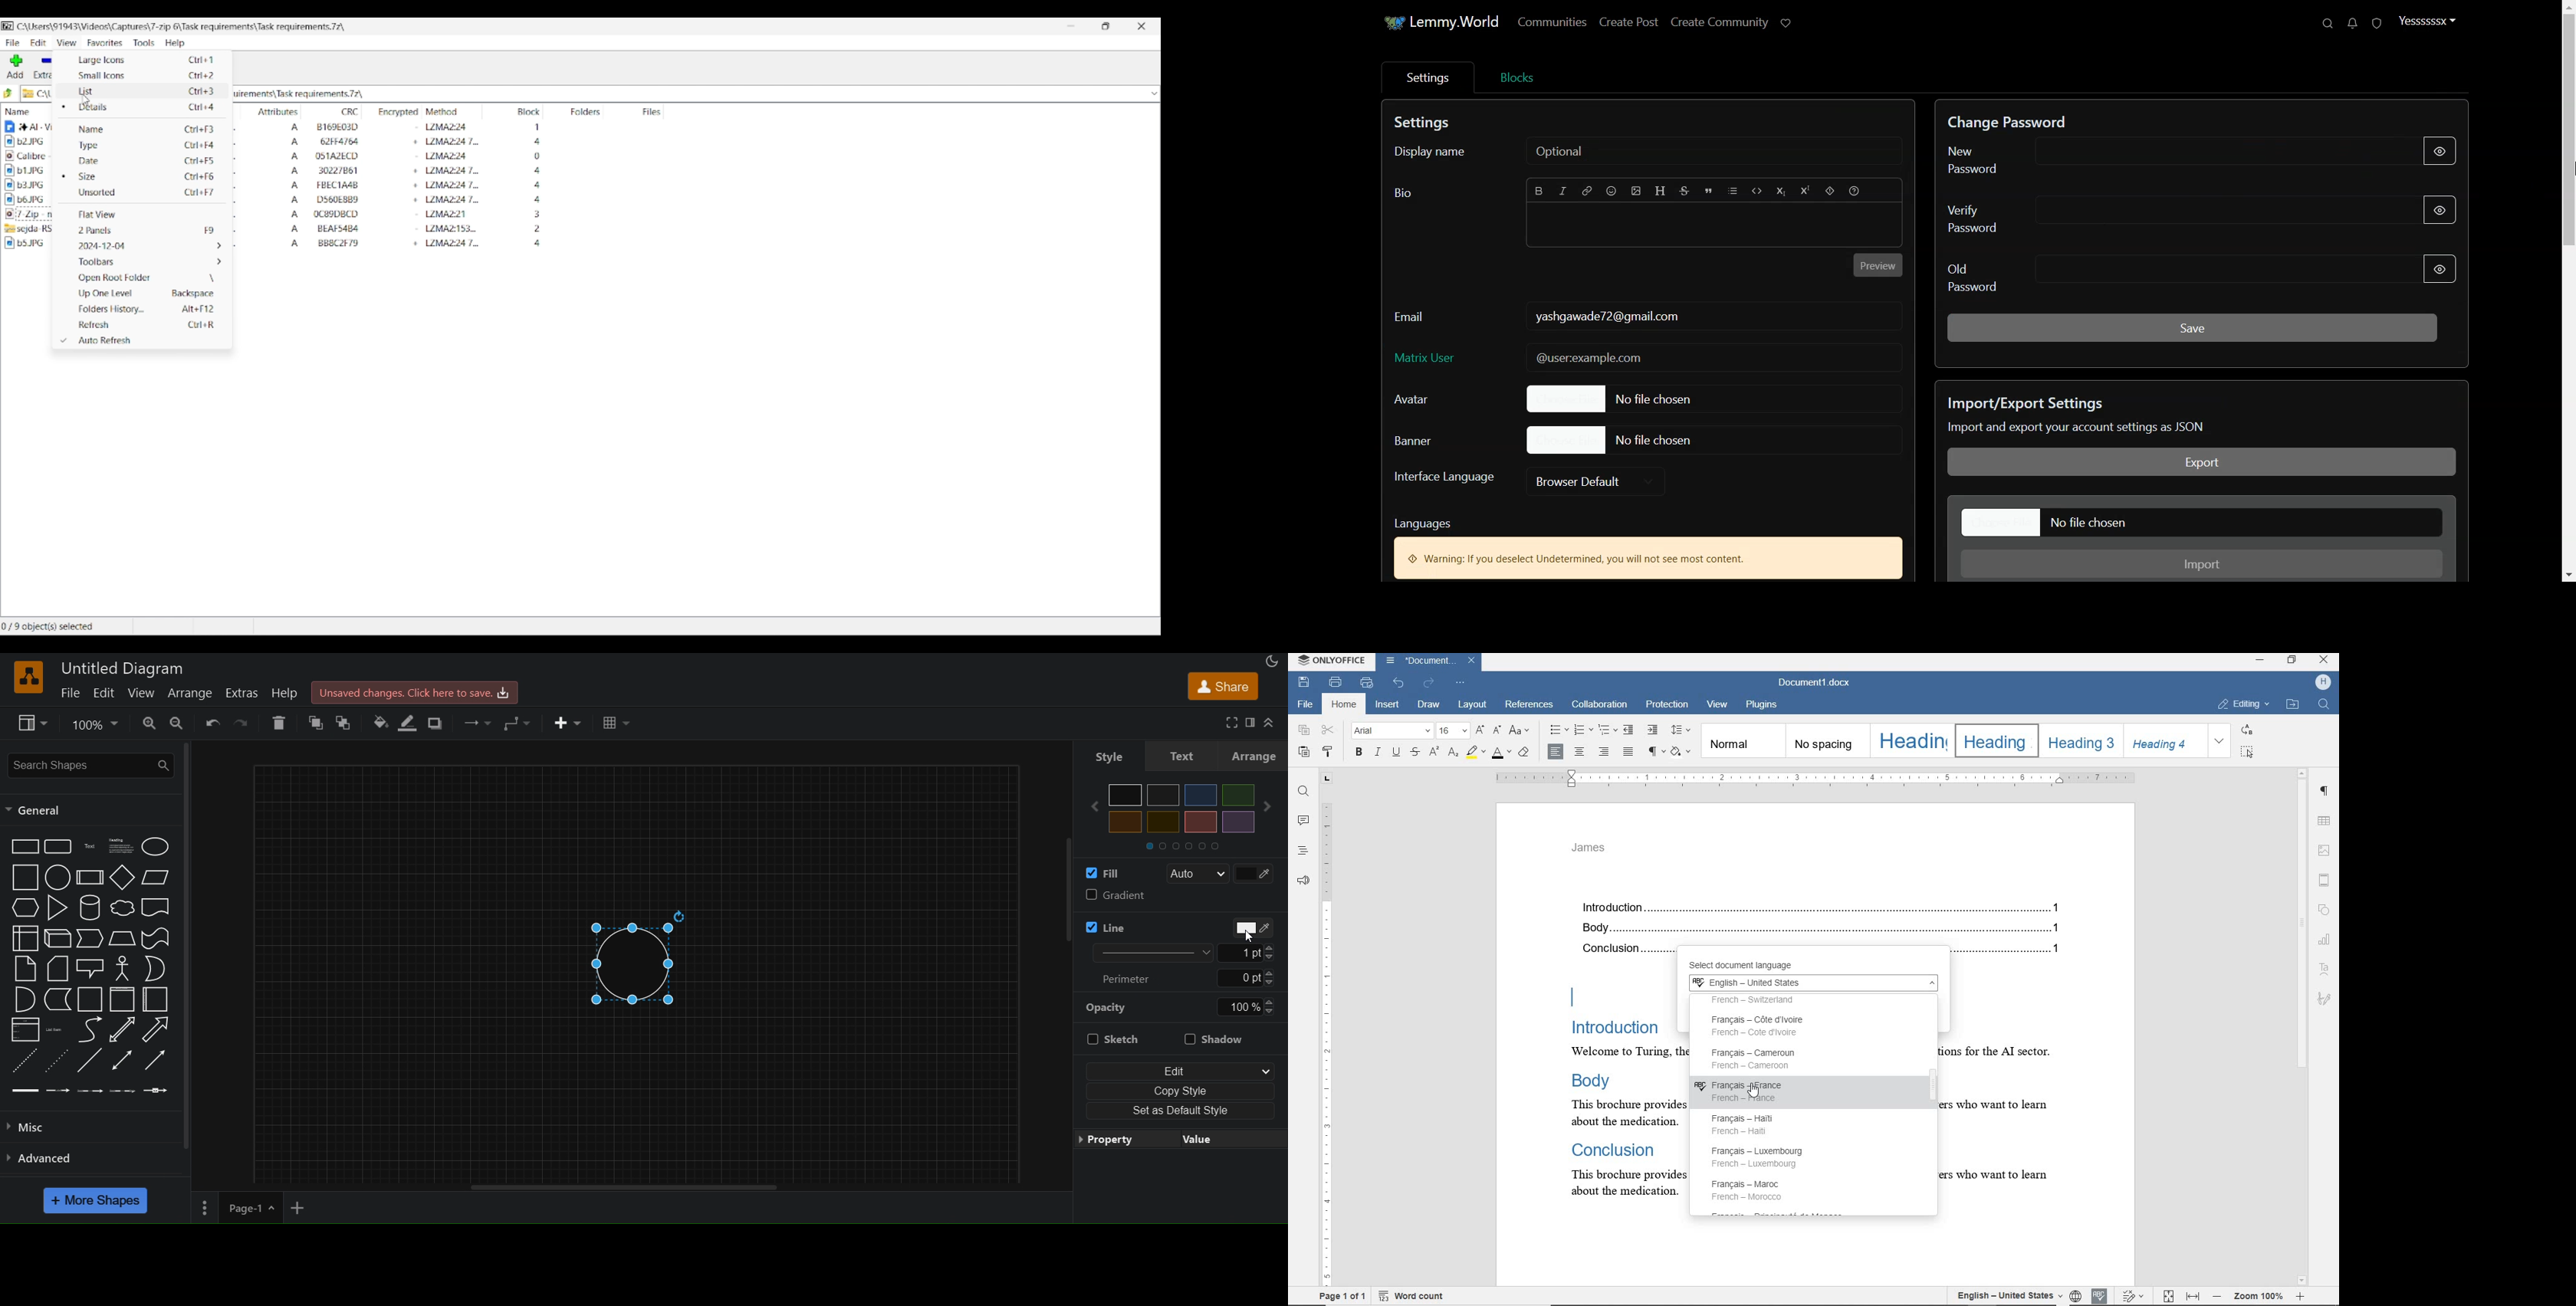 The image size is (2576, 1316). I want to click on logo, so click(27, 677).